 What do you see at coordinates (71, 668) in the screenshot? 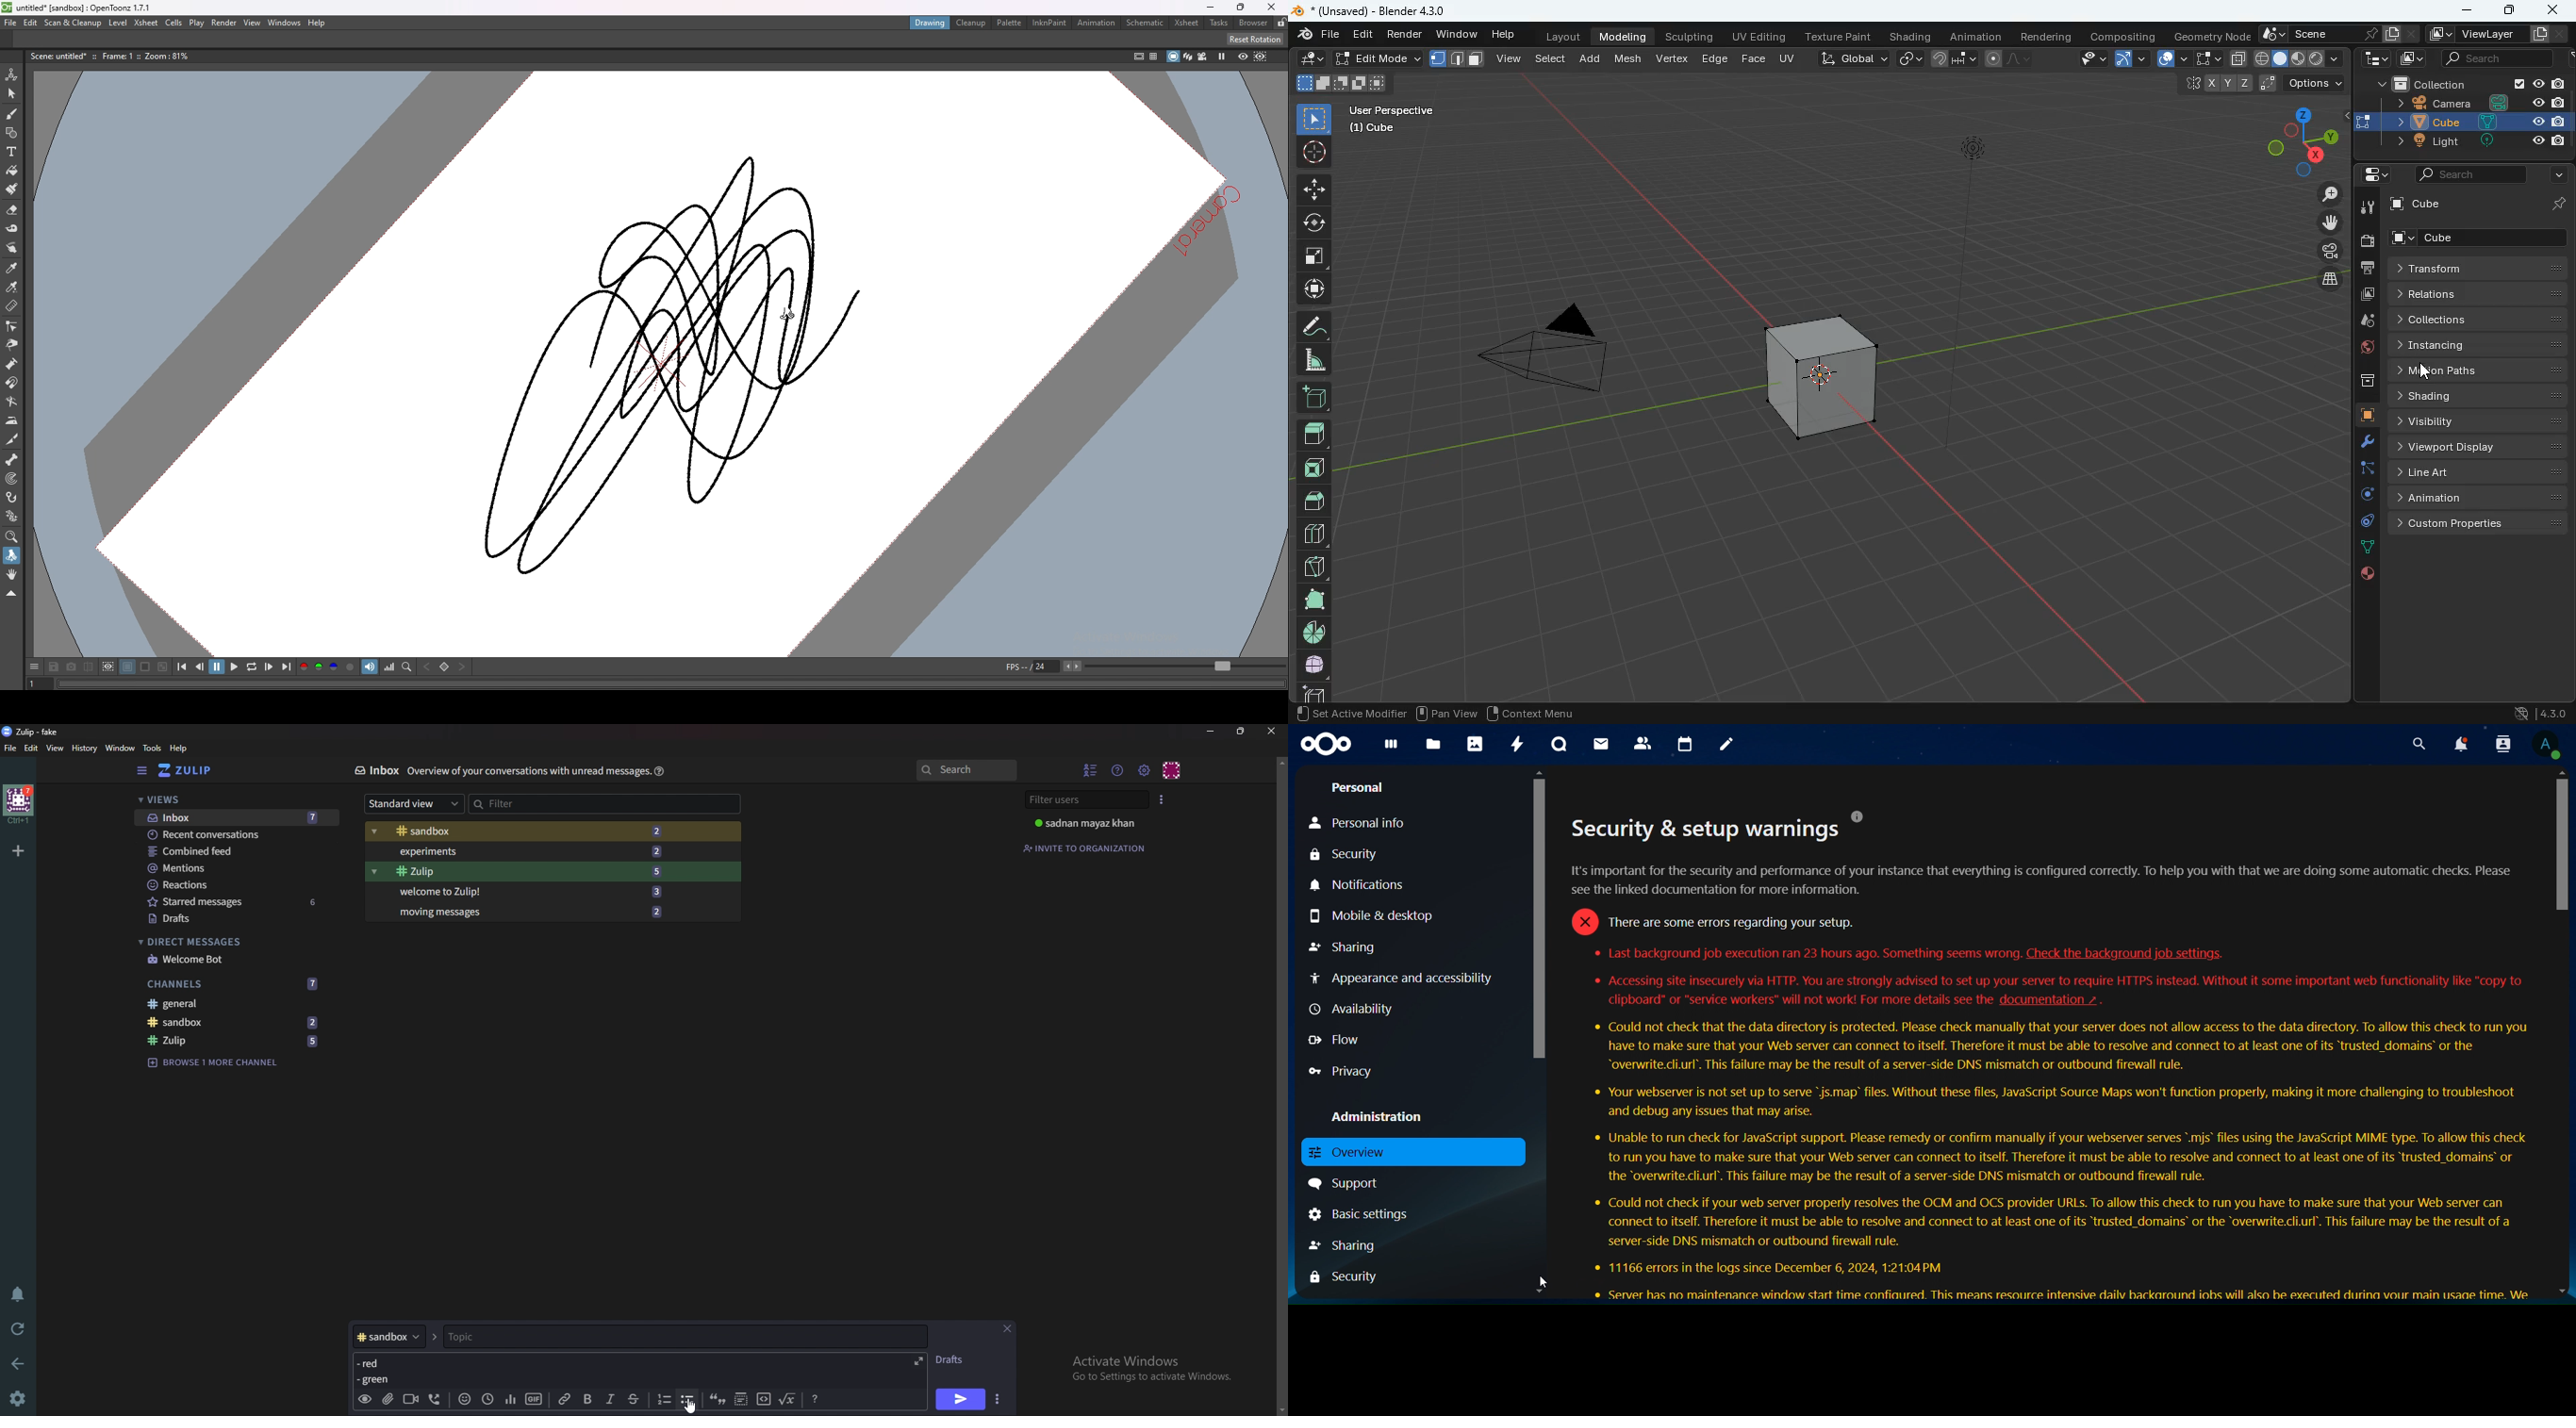
I see `snapshot` at bounding box center [71, 668].